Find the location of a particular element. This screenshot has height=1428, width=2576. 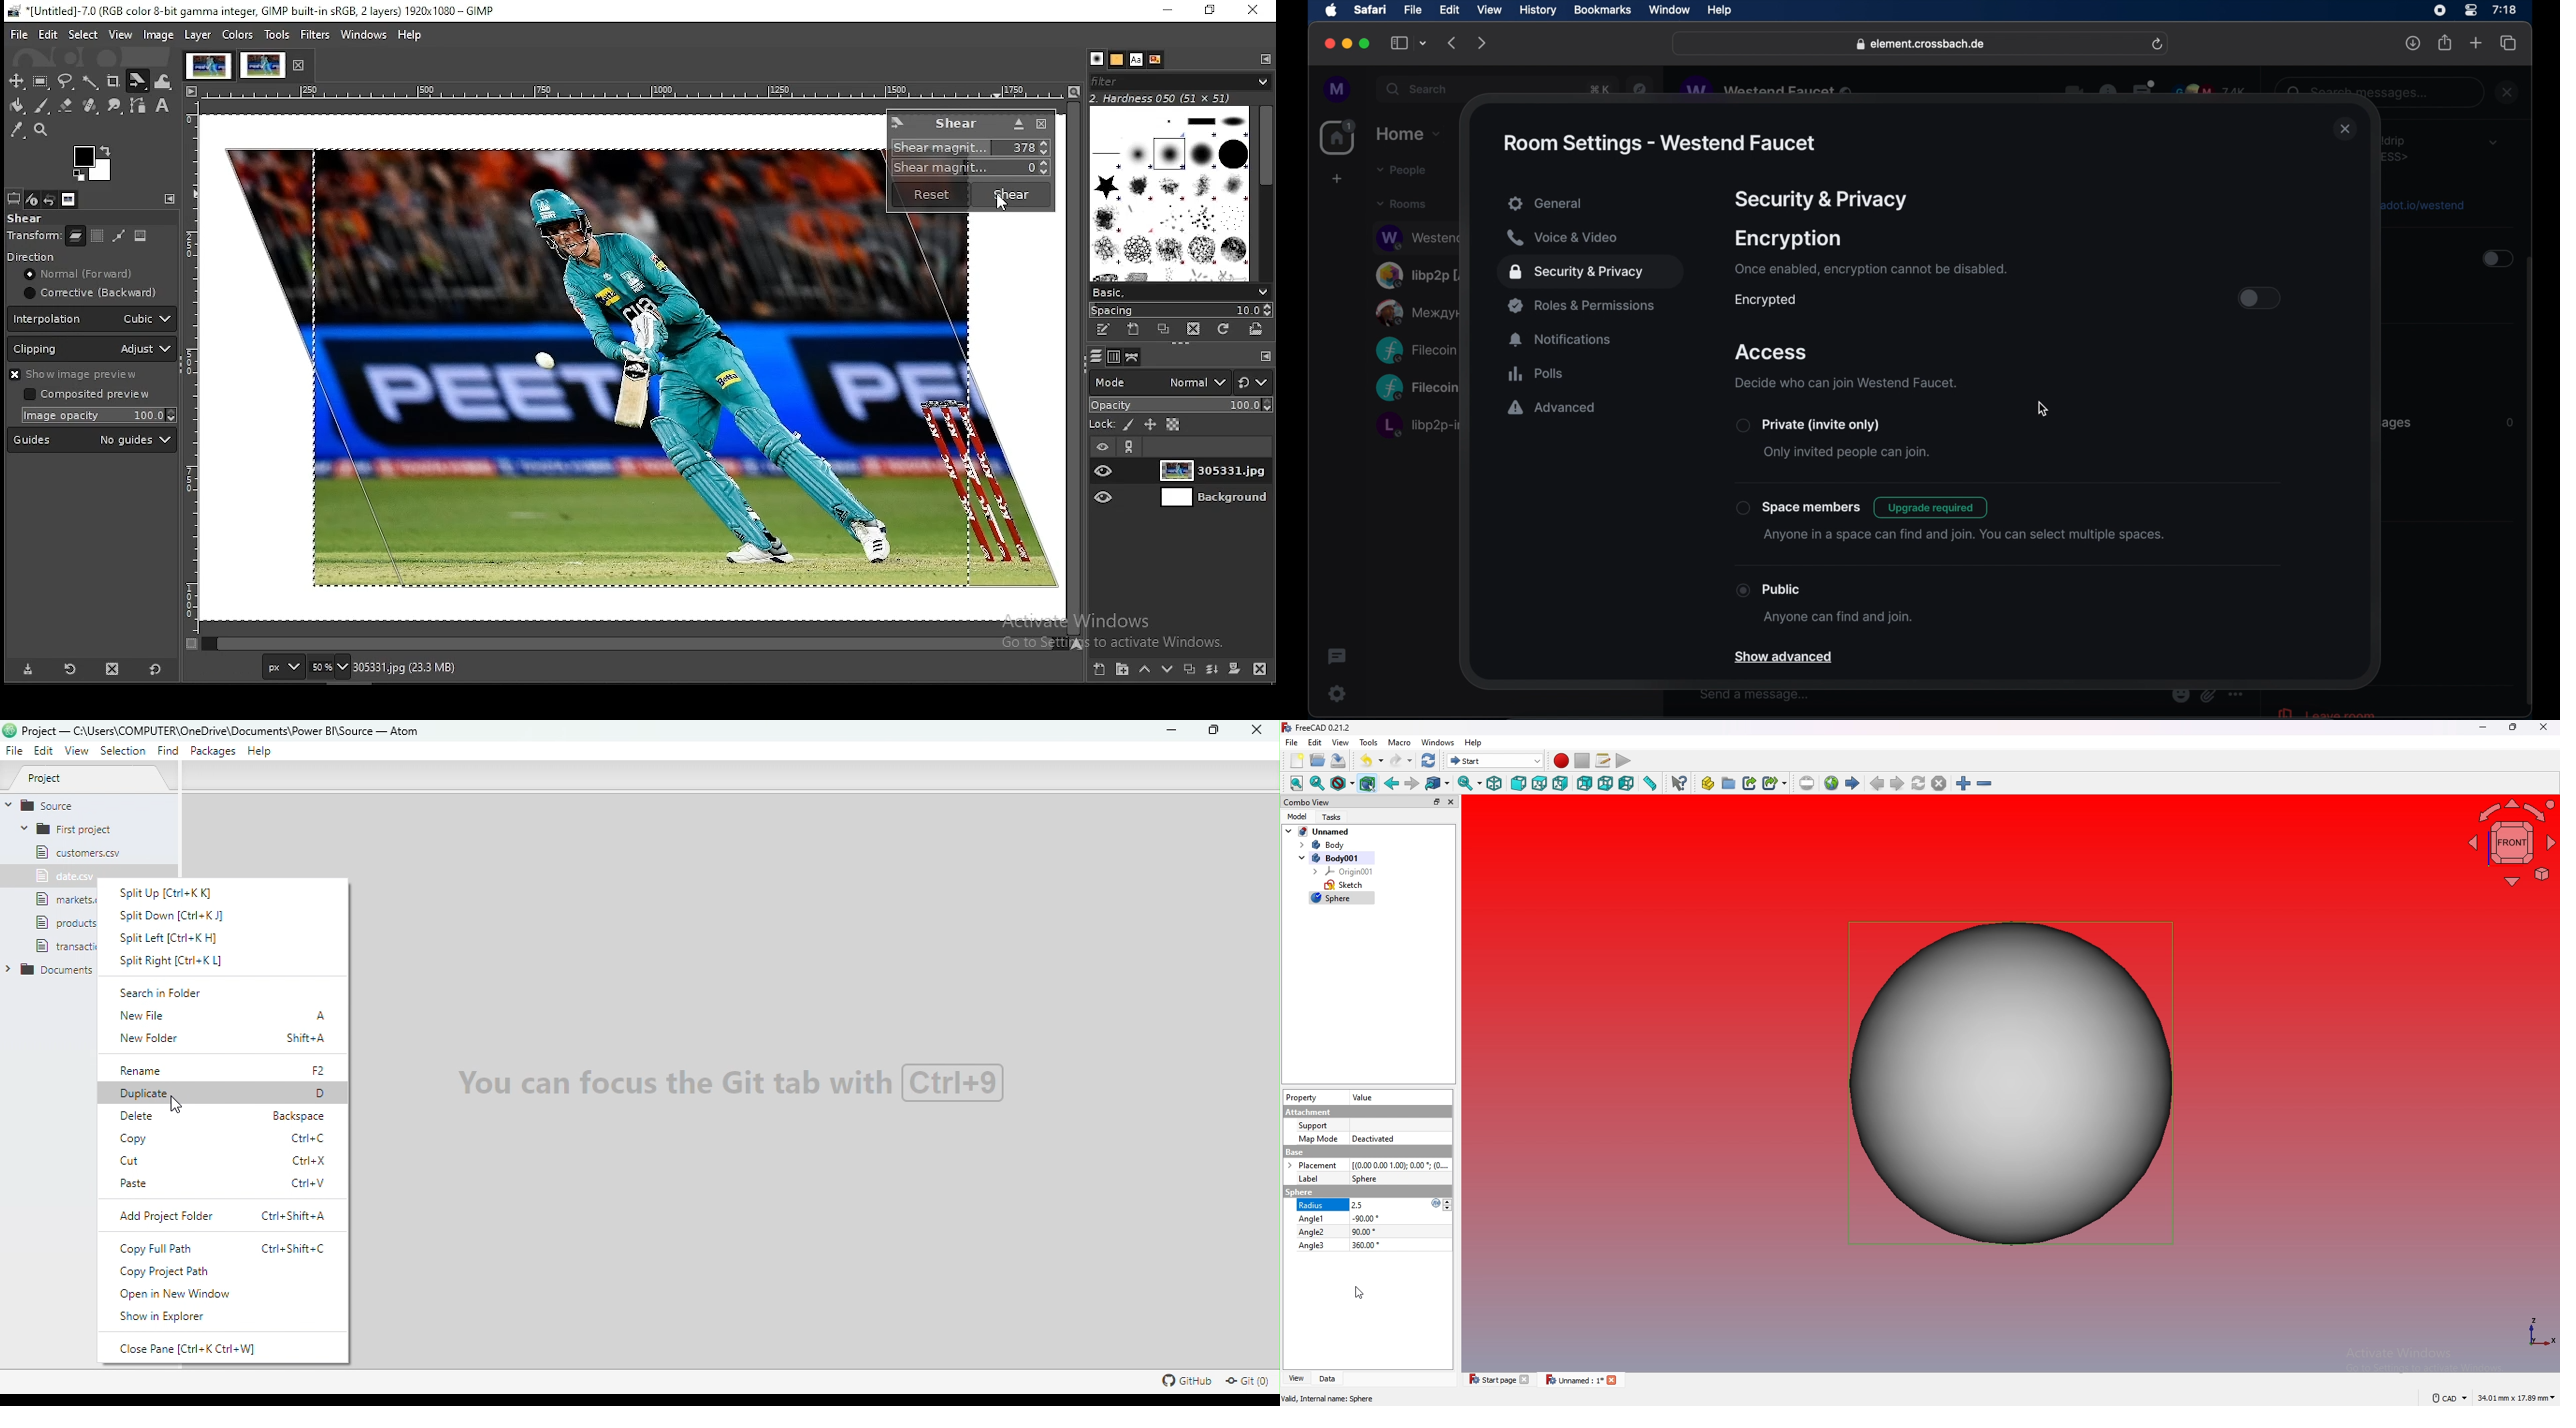

interpolation  is located at coordinates (92, 319).